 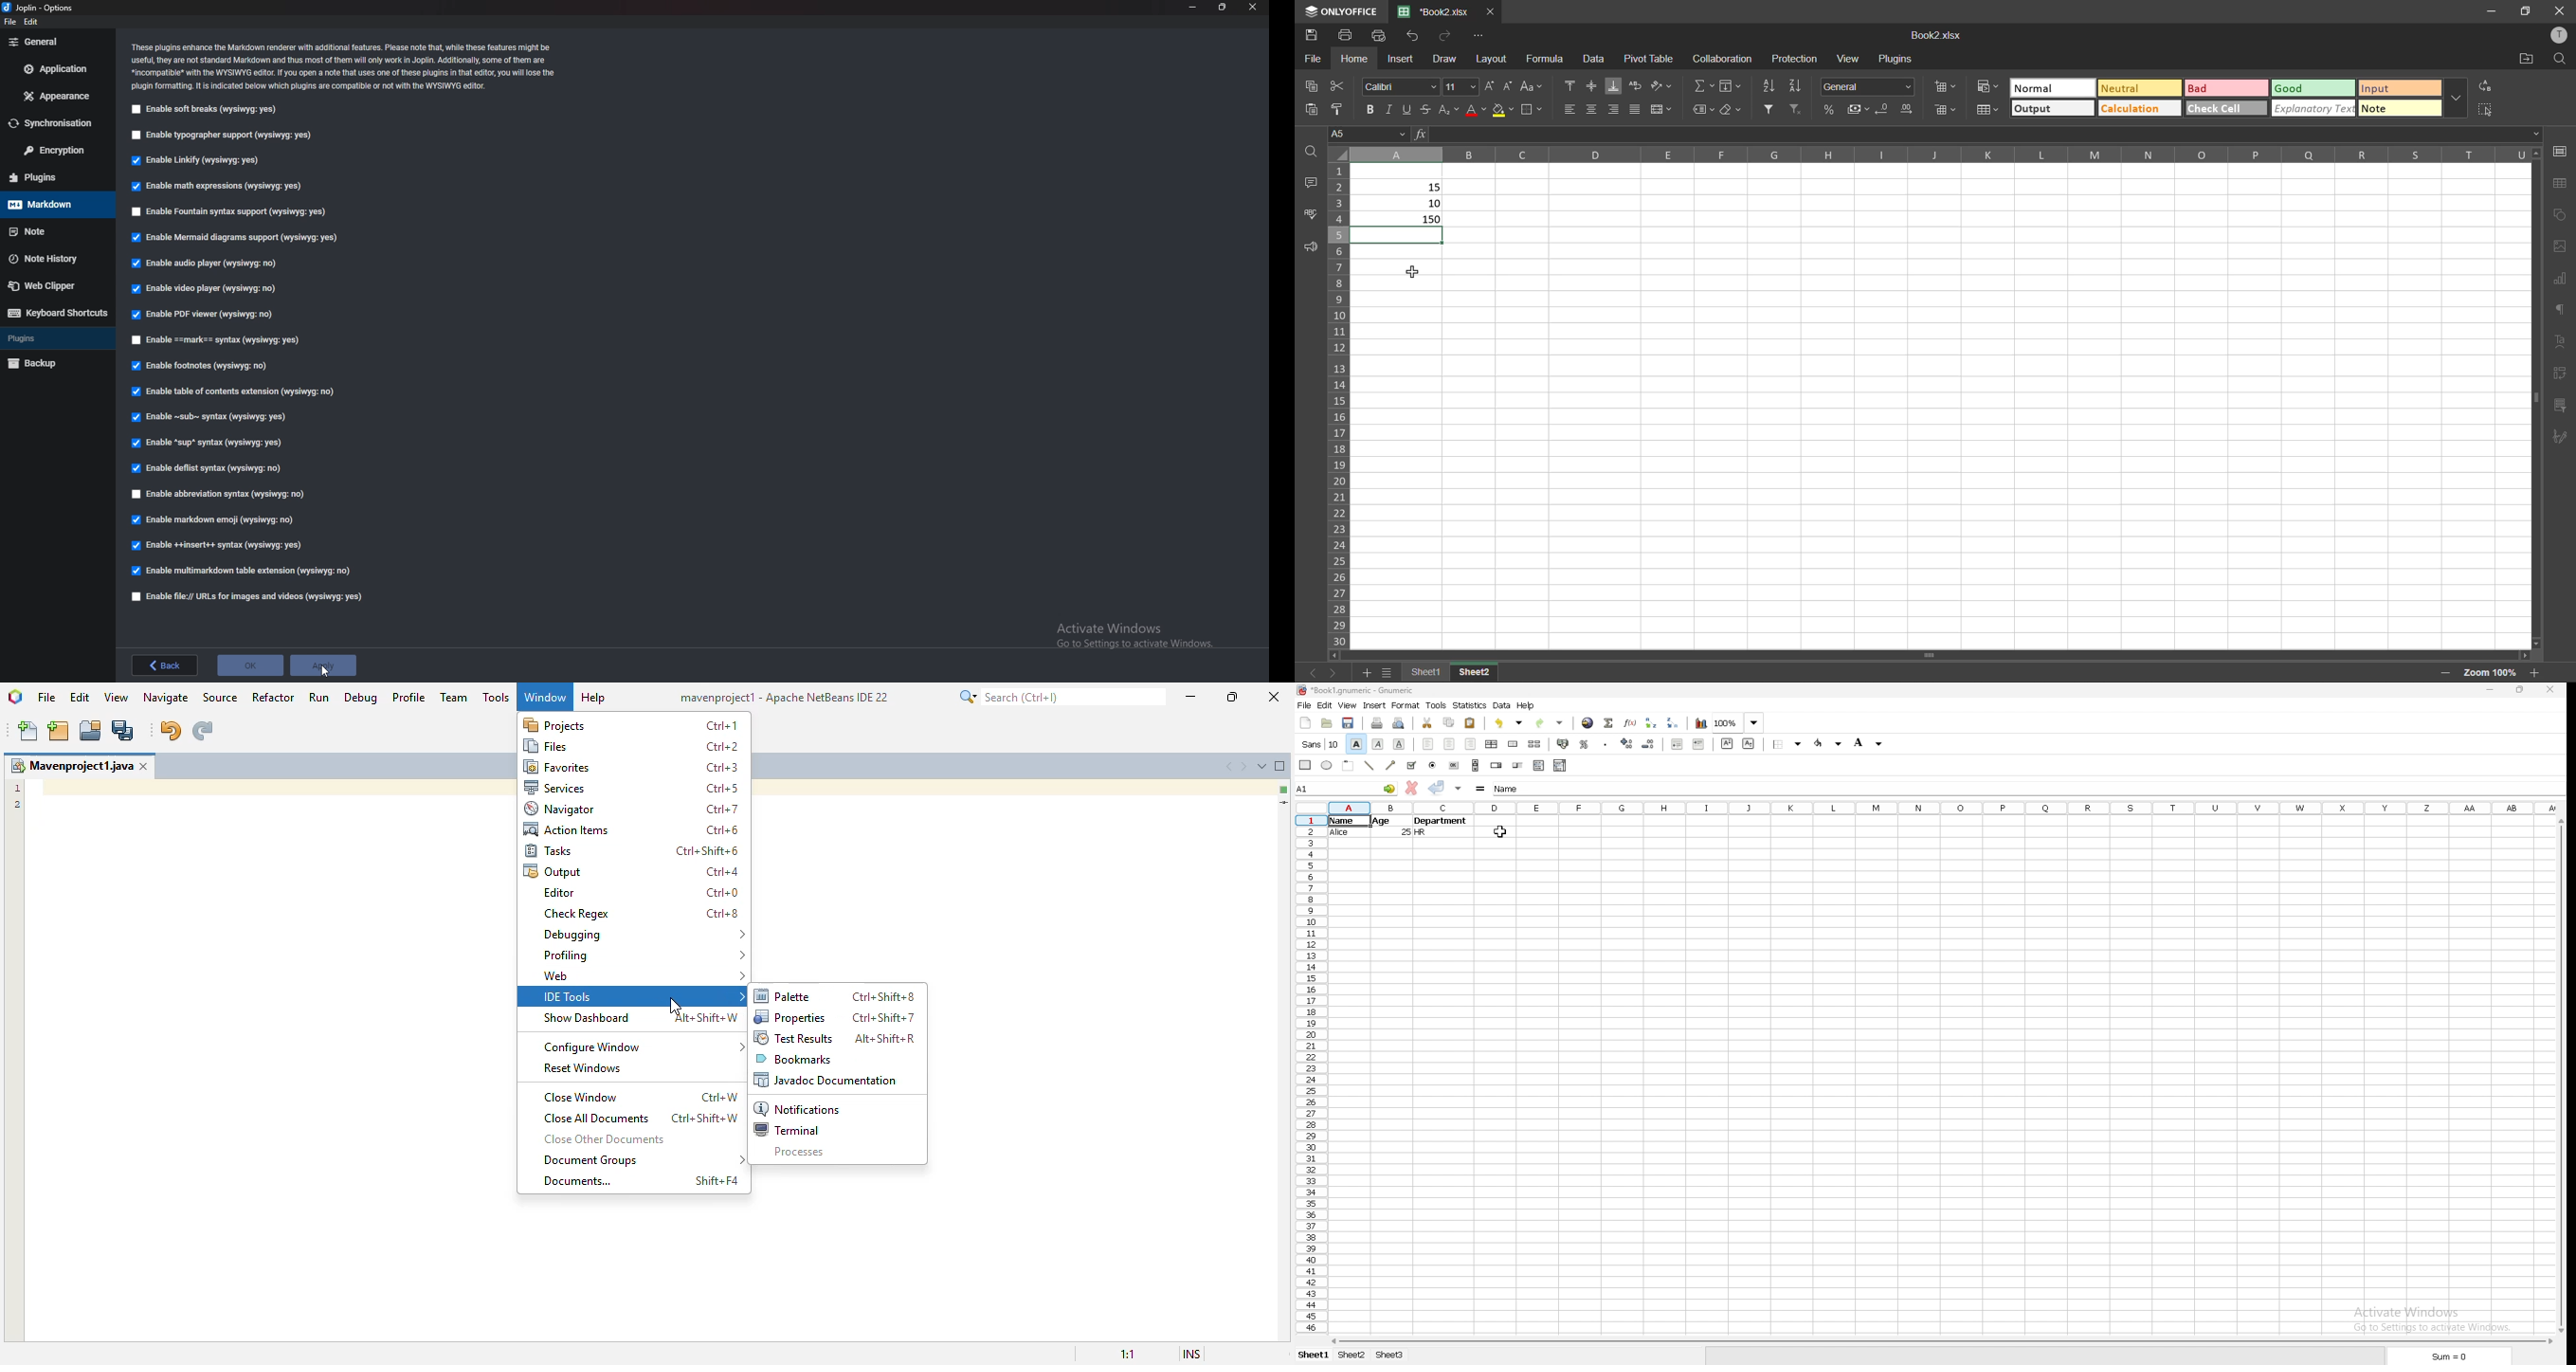 What do you see at coordinates (676, 1006) in the screenshot?
I see `cursor` at bounding box center [676, 1006].